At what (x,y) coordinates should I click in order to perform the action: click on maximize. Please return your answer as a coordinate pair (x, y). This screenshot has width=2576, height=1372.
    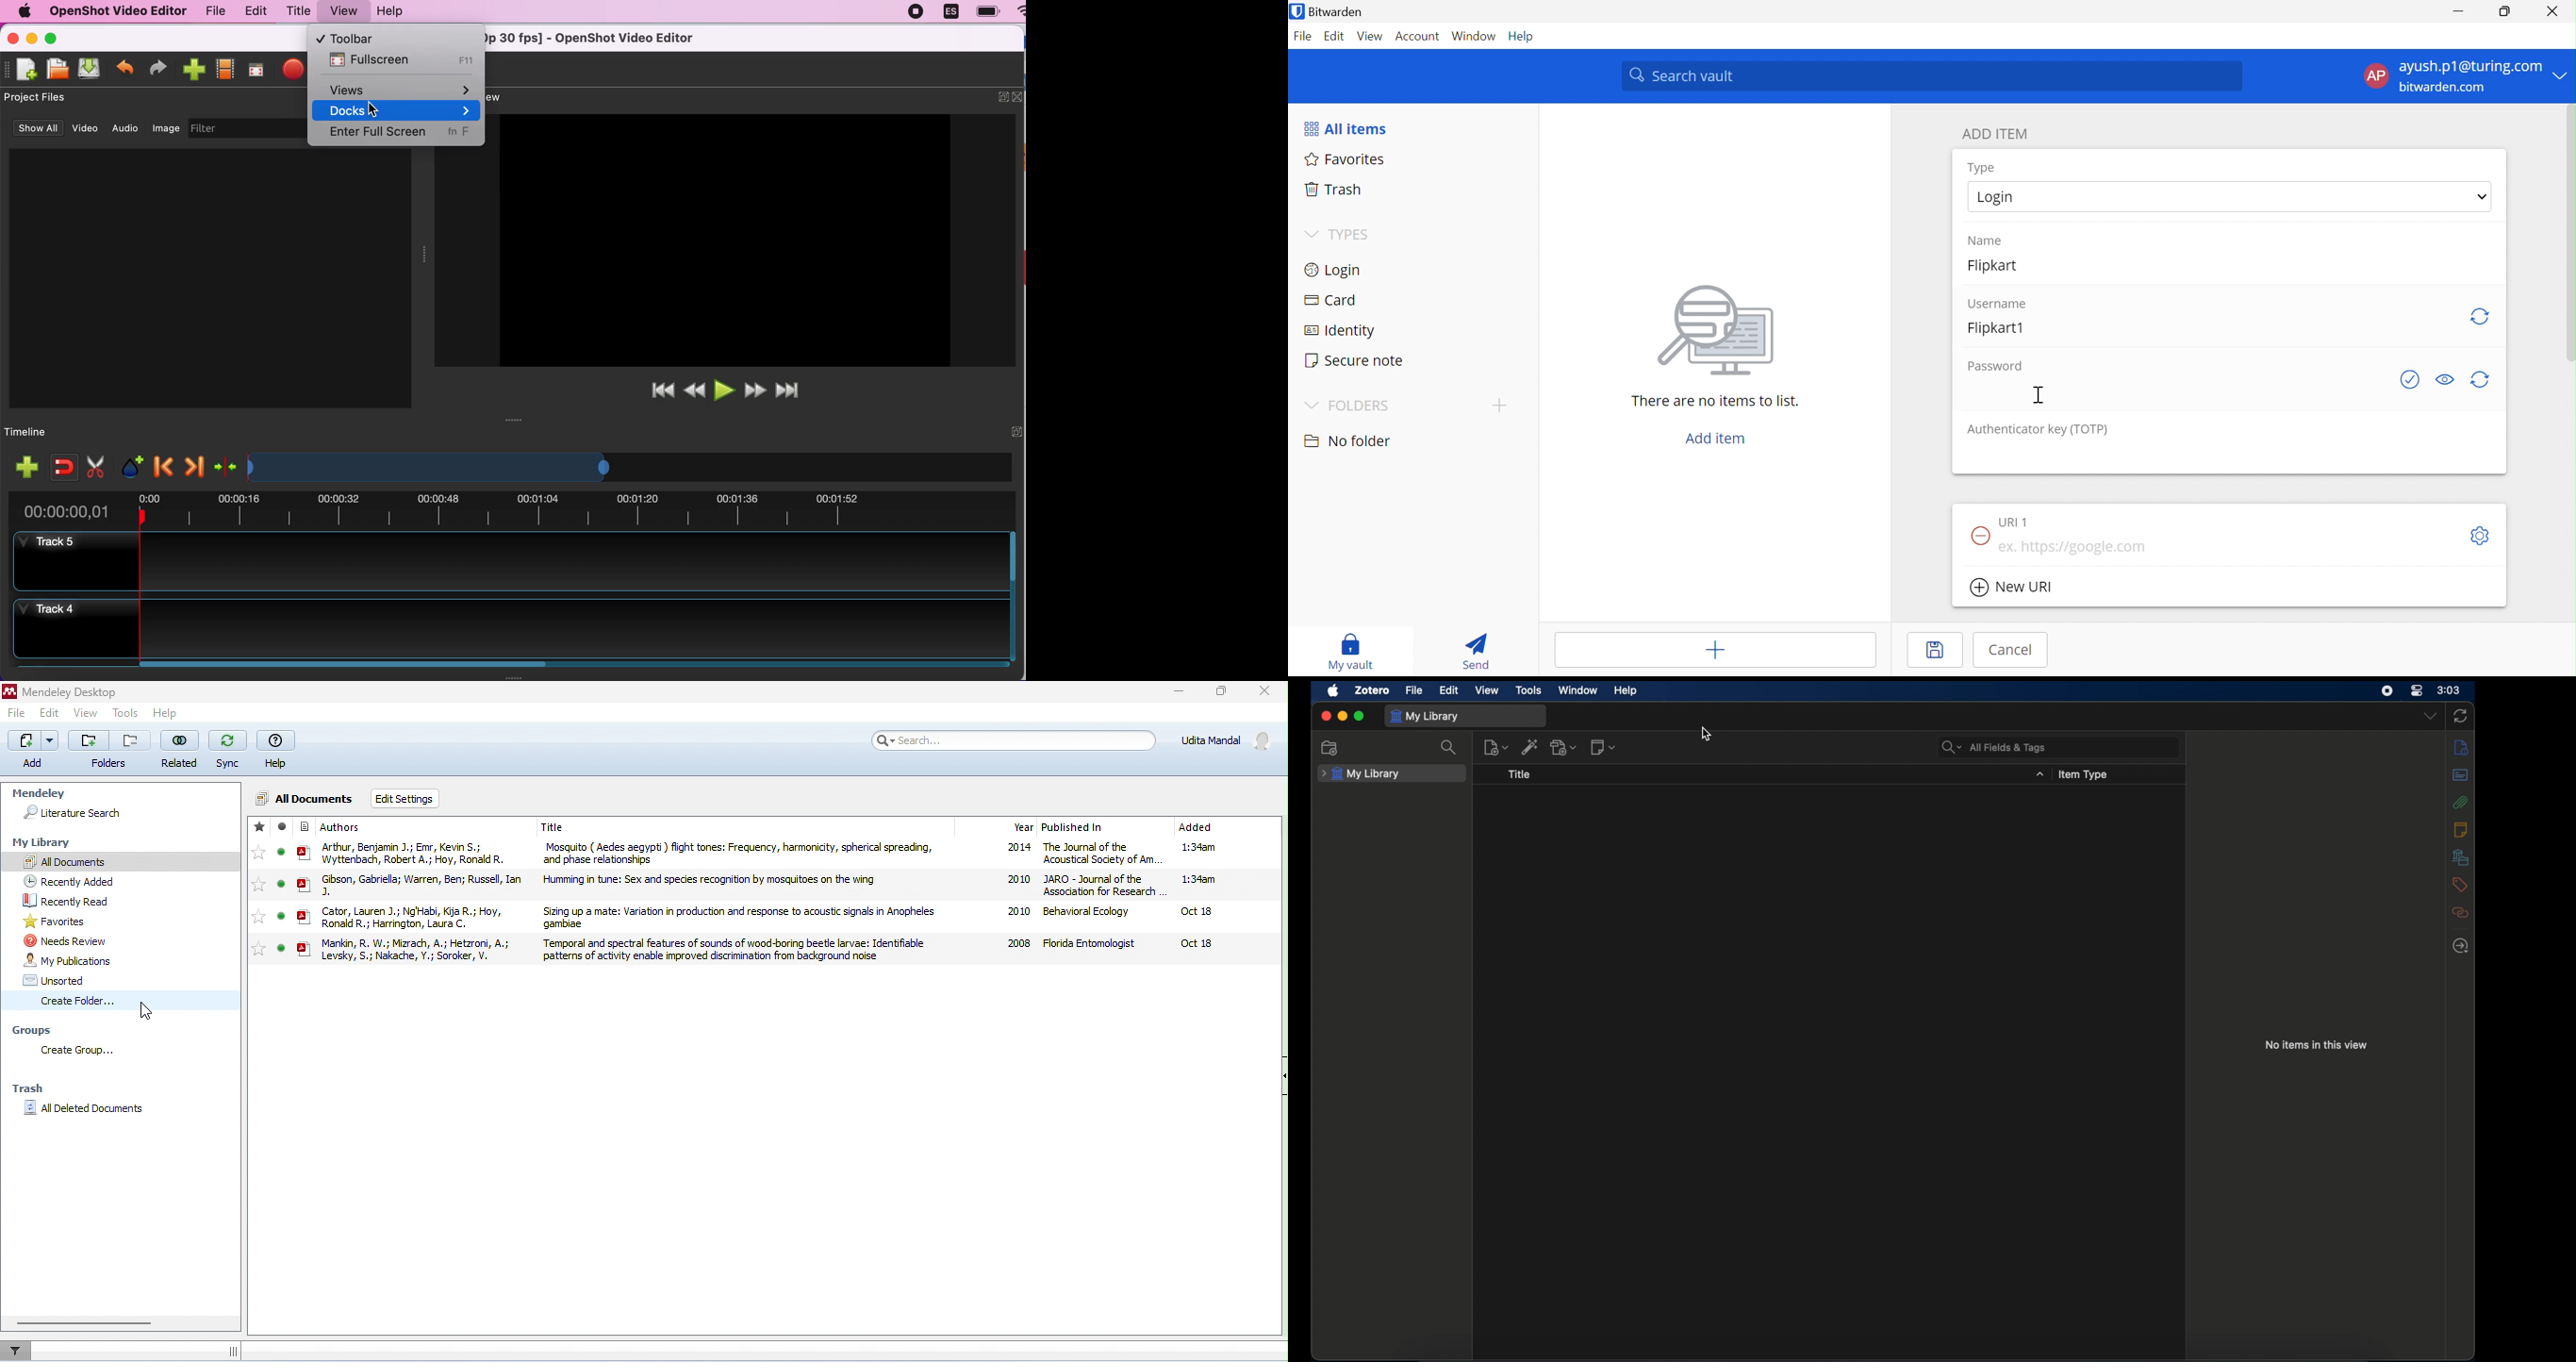
    Looking at the image, I should click on (1360, 716).